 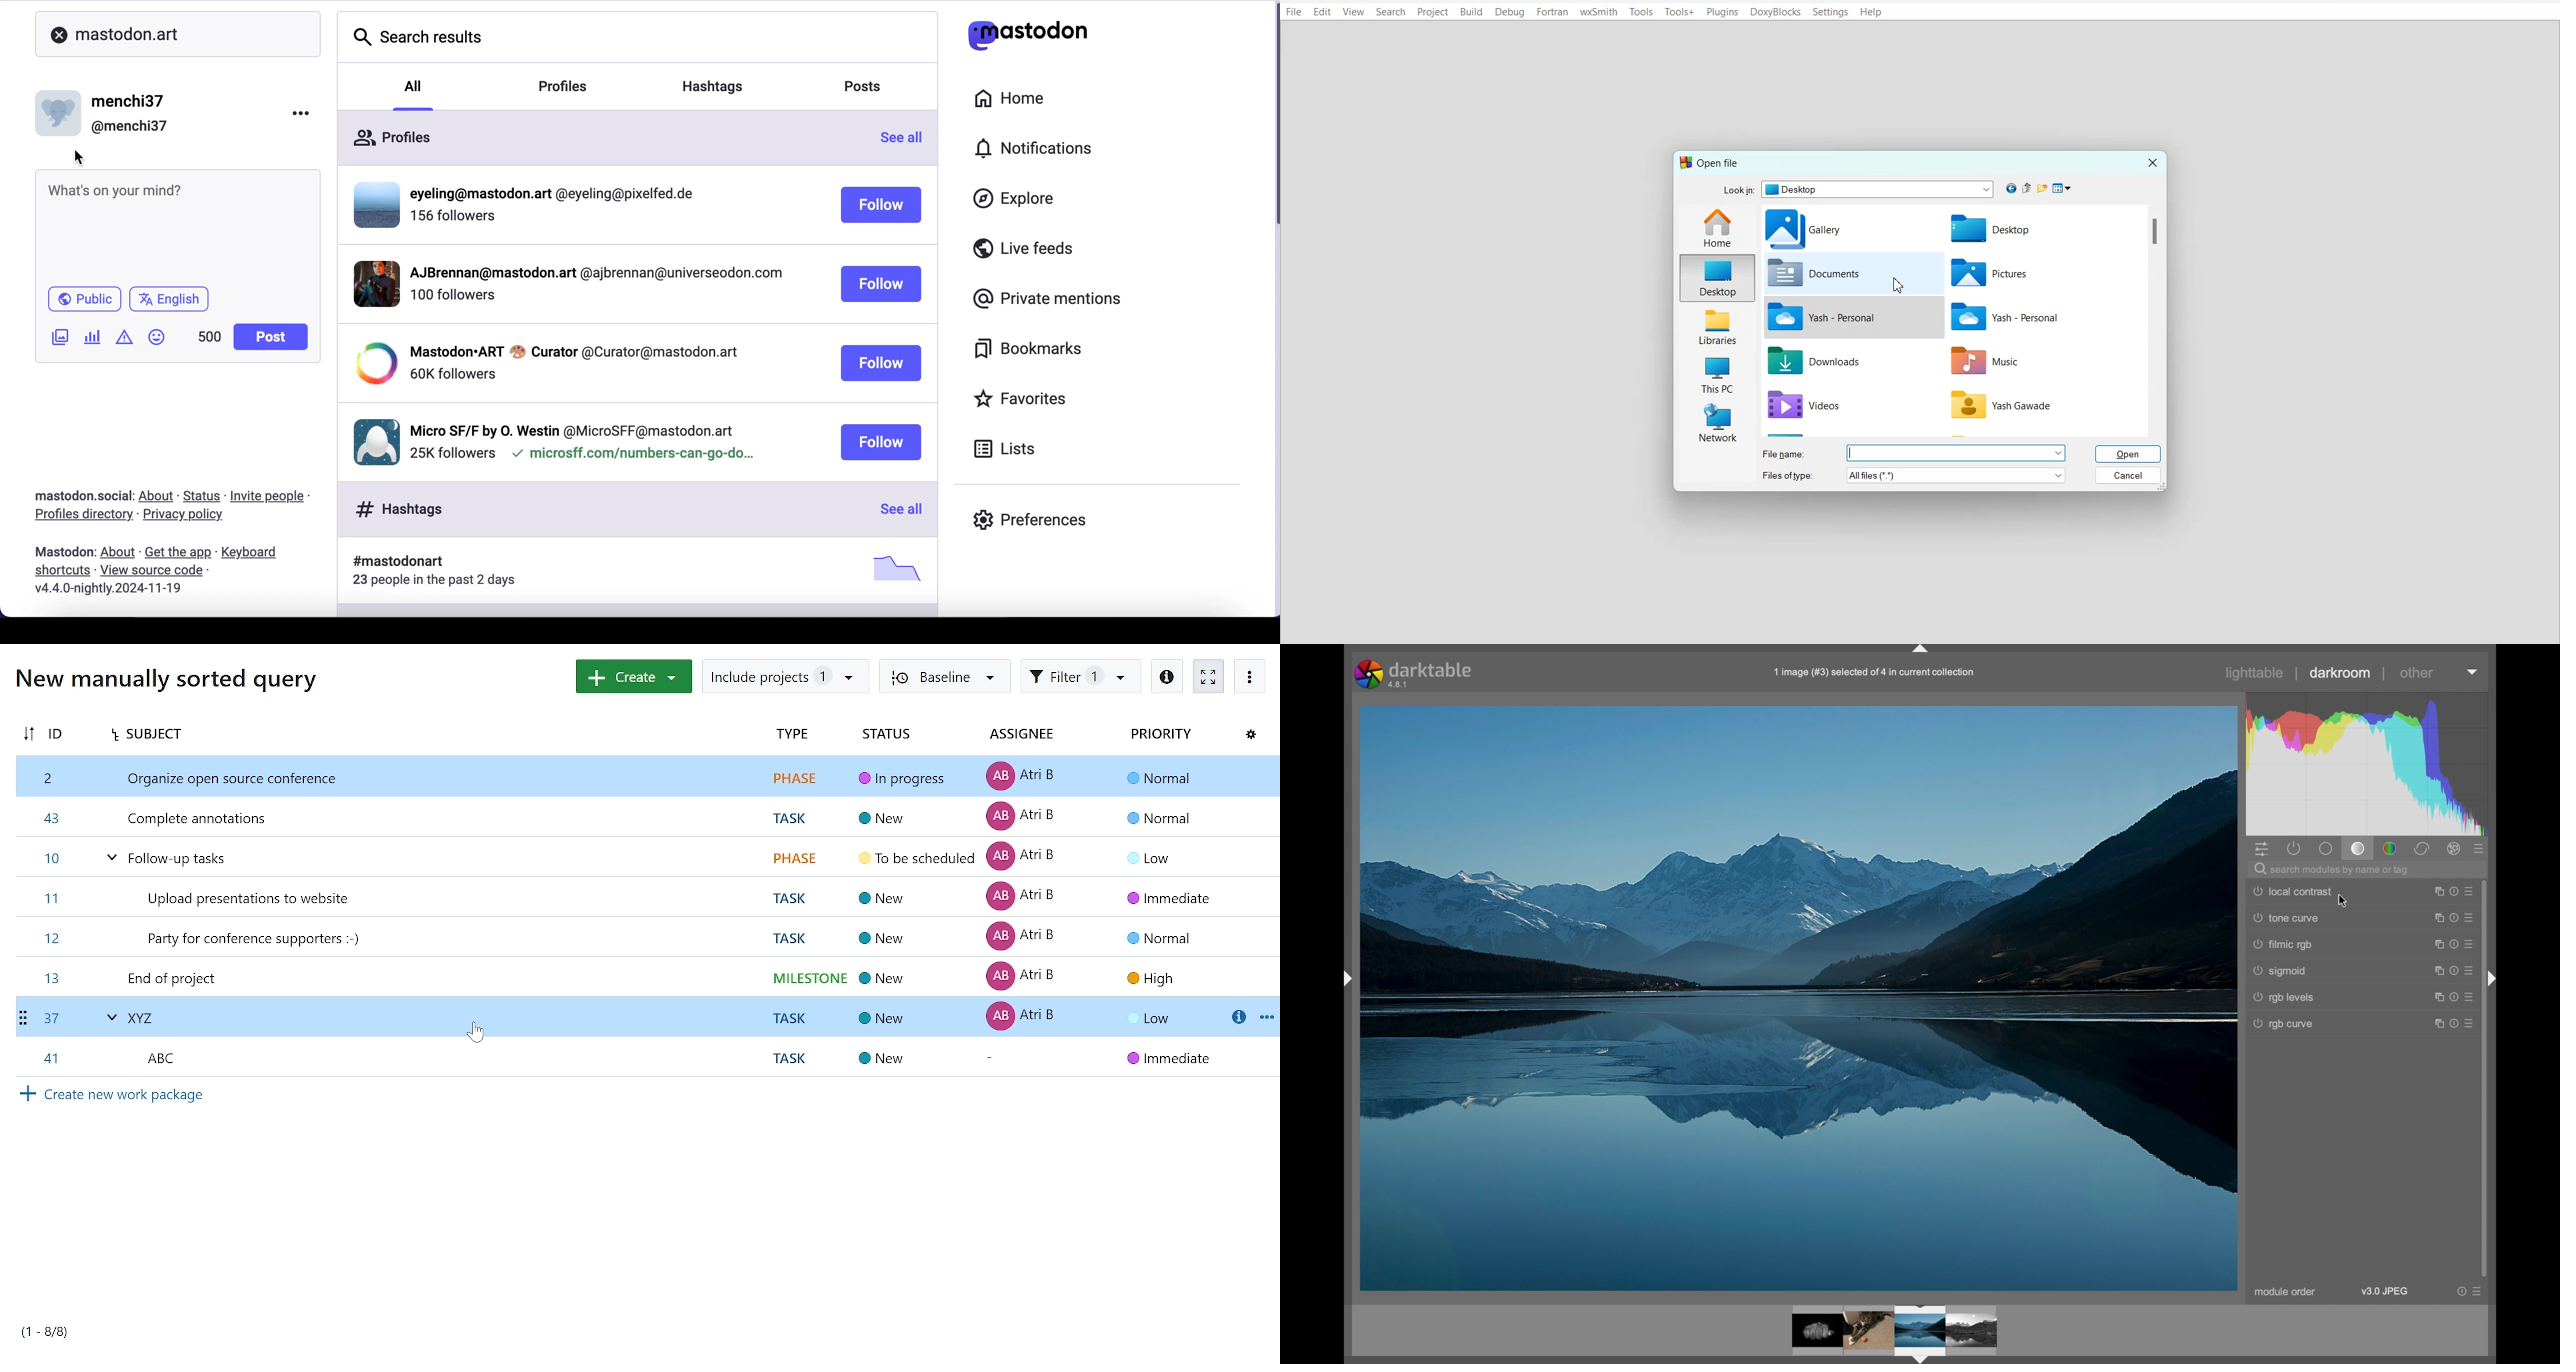 I want to click on histogram, so click(x=2367, y=762).